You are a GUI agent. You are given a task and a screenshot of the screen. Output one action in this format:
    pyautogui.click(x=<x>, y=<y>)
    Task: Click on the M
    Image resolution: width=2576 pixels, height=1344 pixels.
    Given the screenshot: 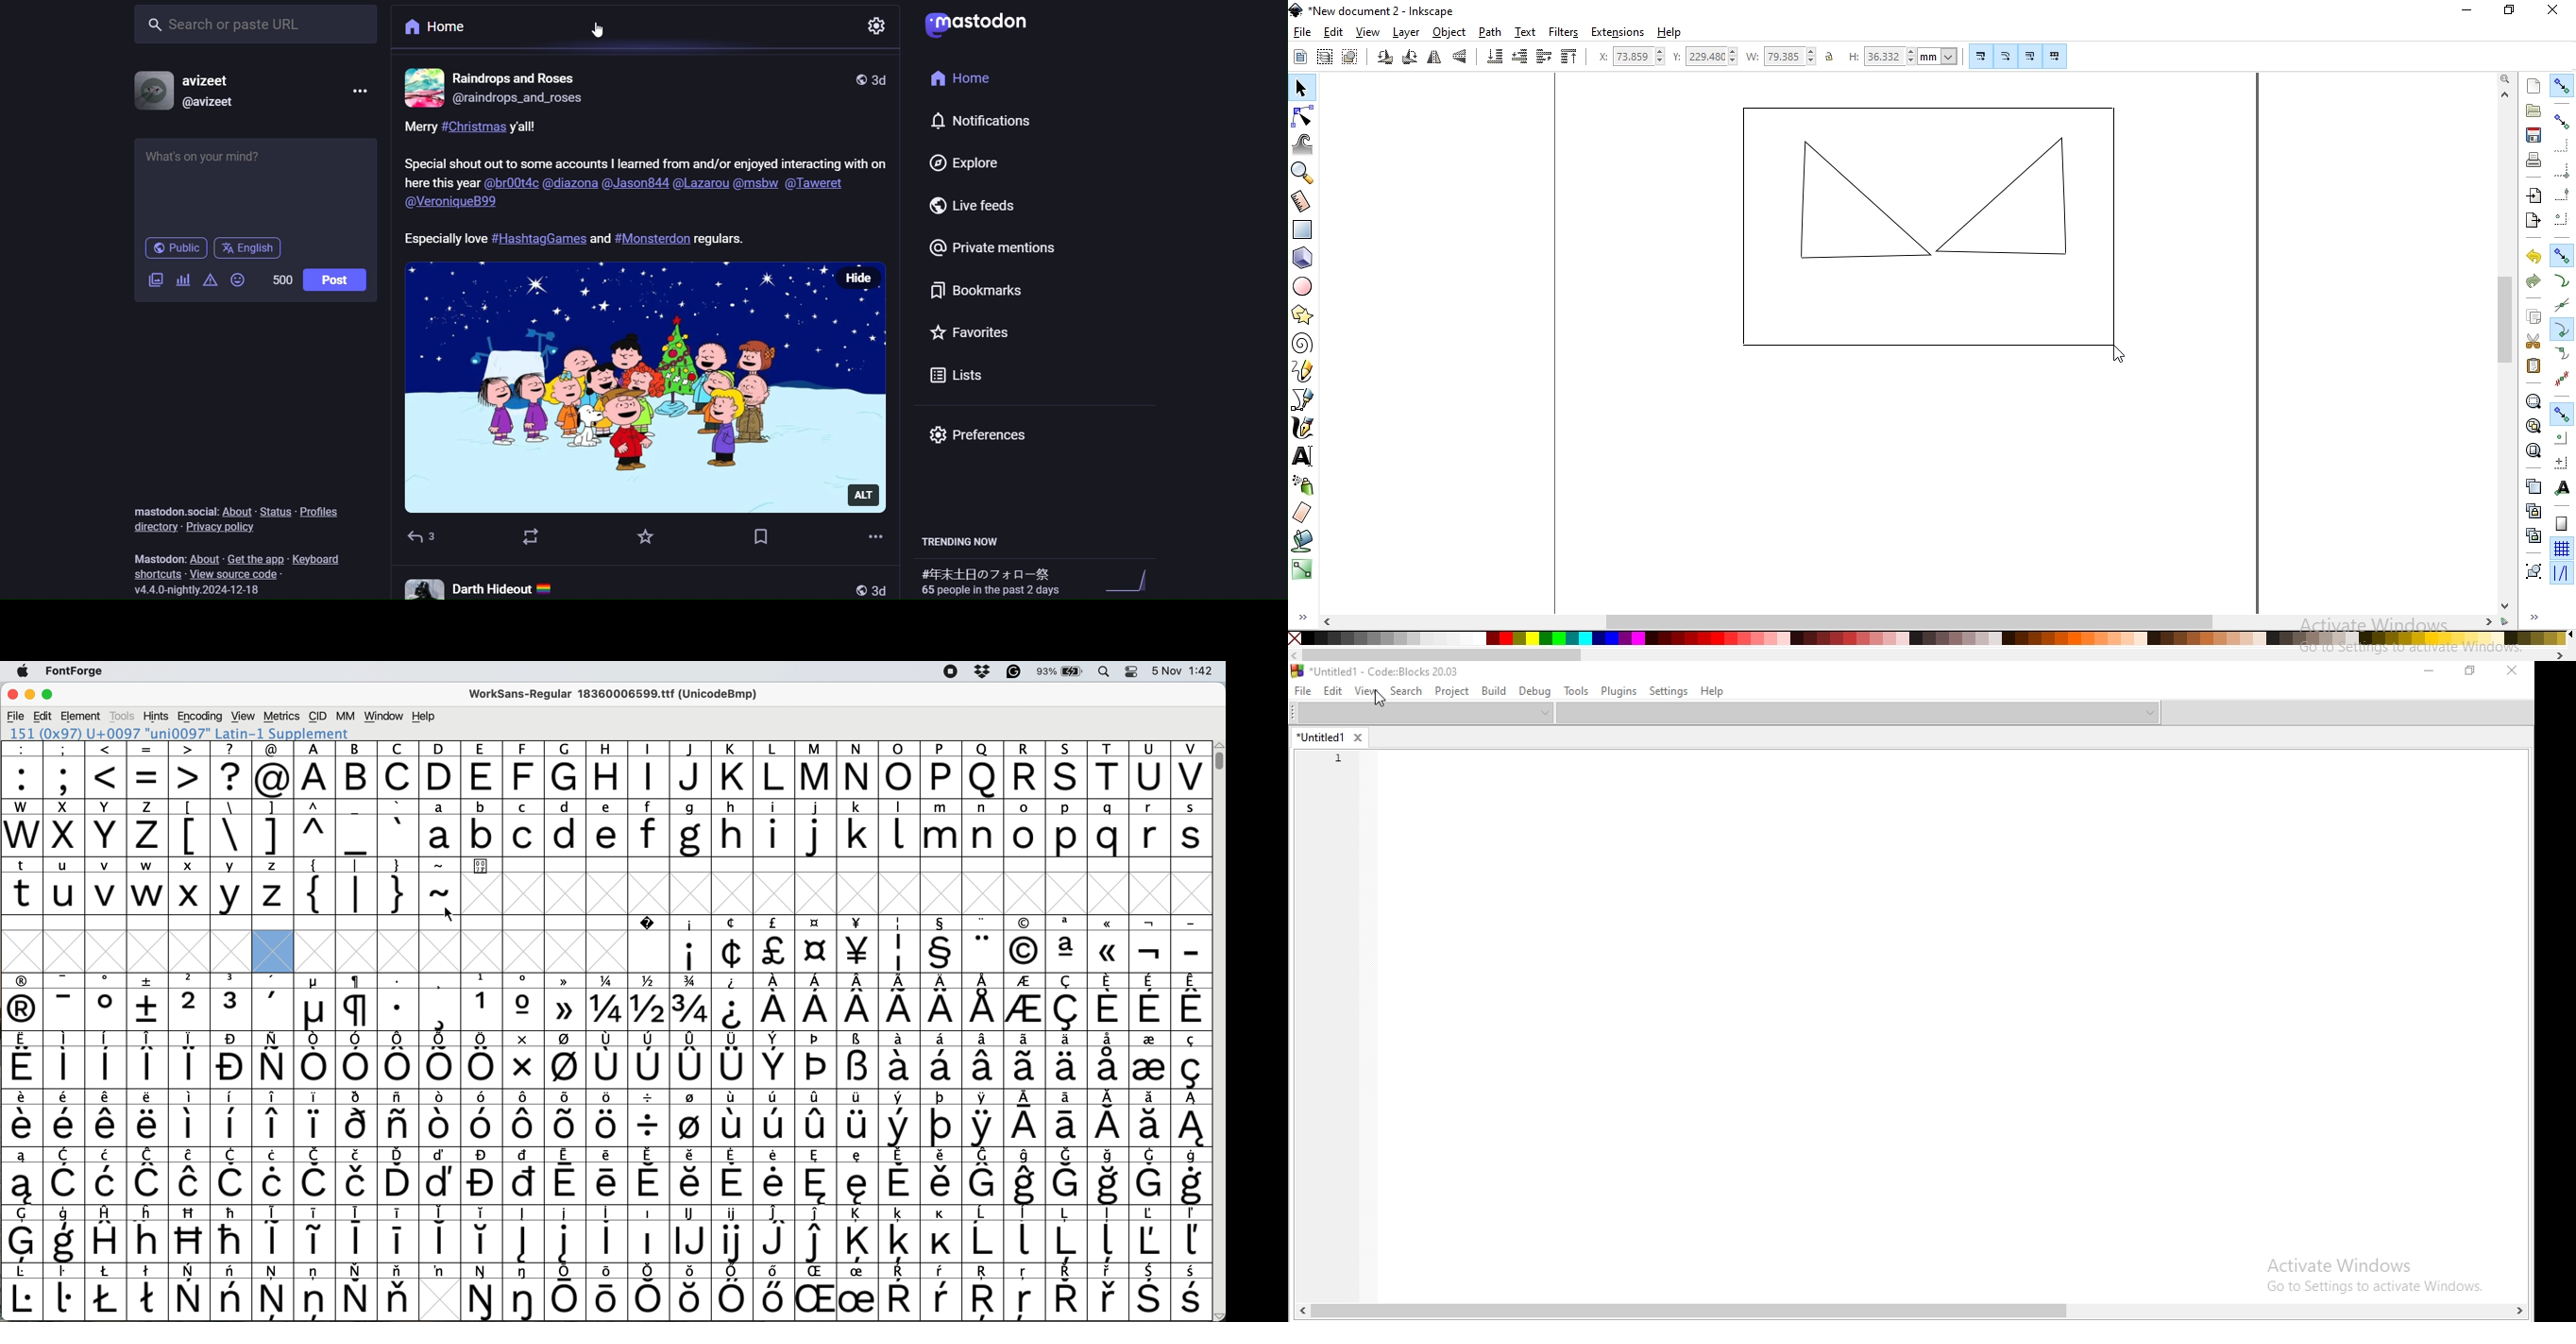 What is the action you would take?
    pyautogui.click(x=815, y=770)
    